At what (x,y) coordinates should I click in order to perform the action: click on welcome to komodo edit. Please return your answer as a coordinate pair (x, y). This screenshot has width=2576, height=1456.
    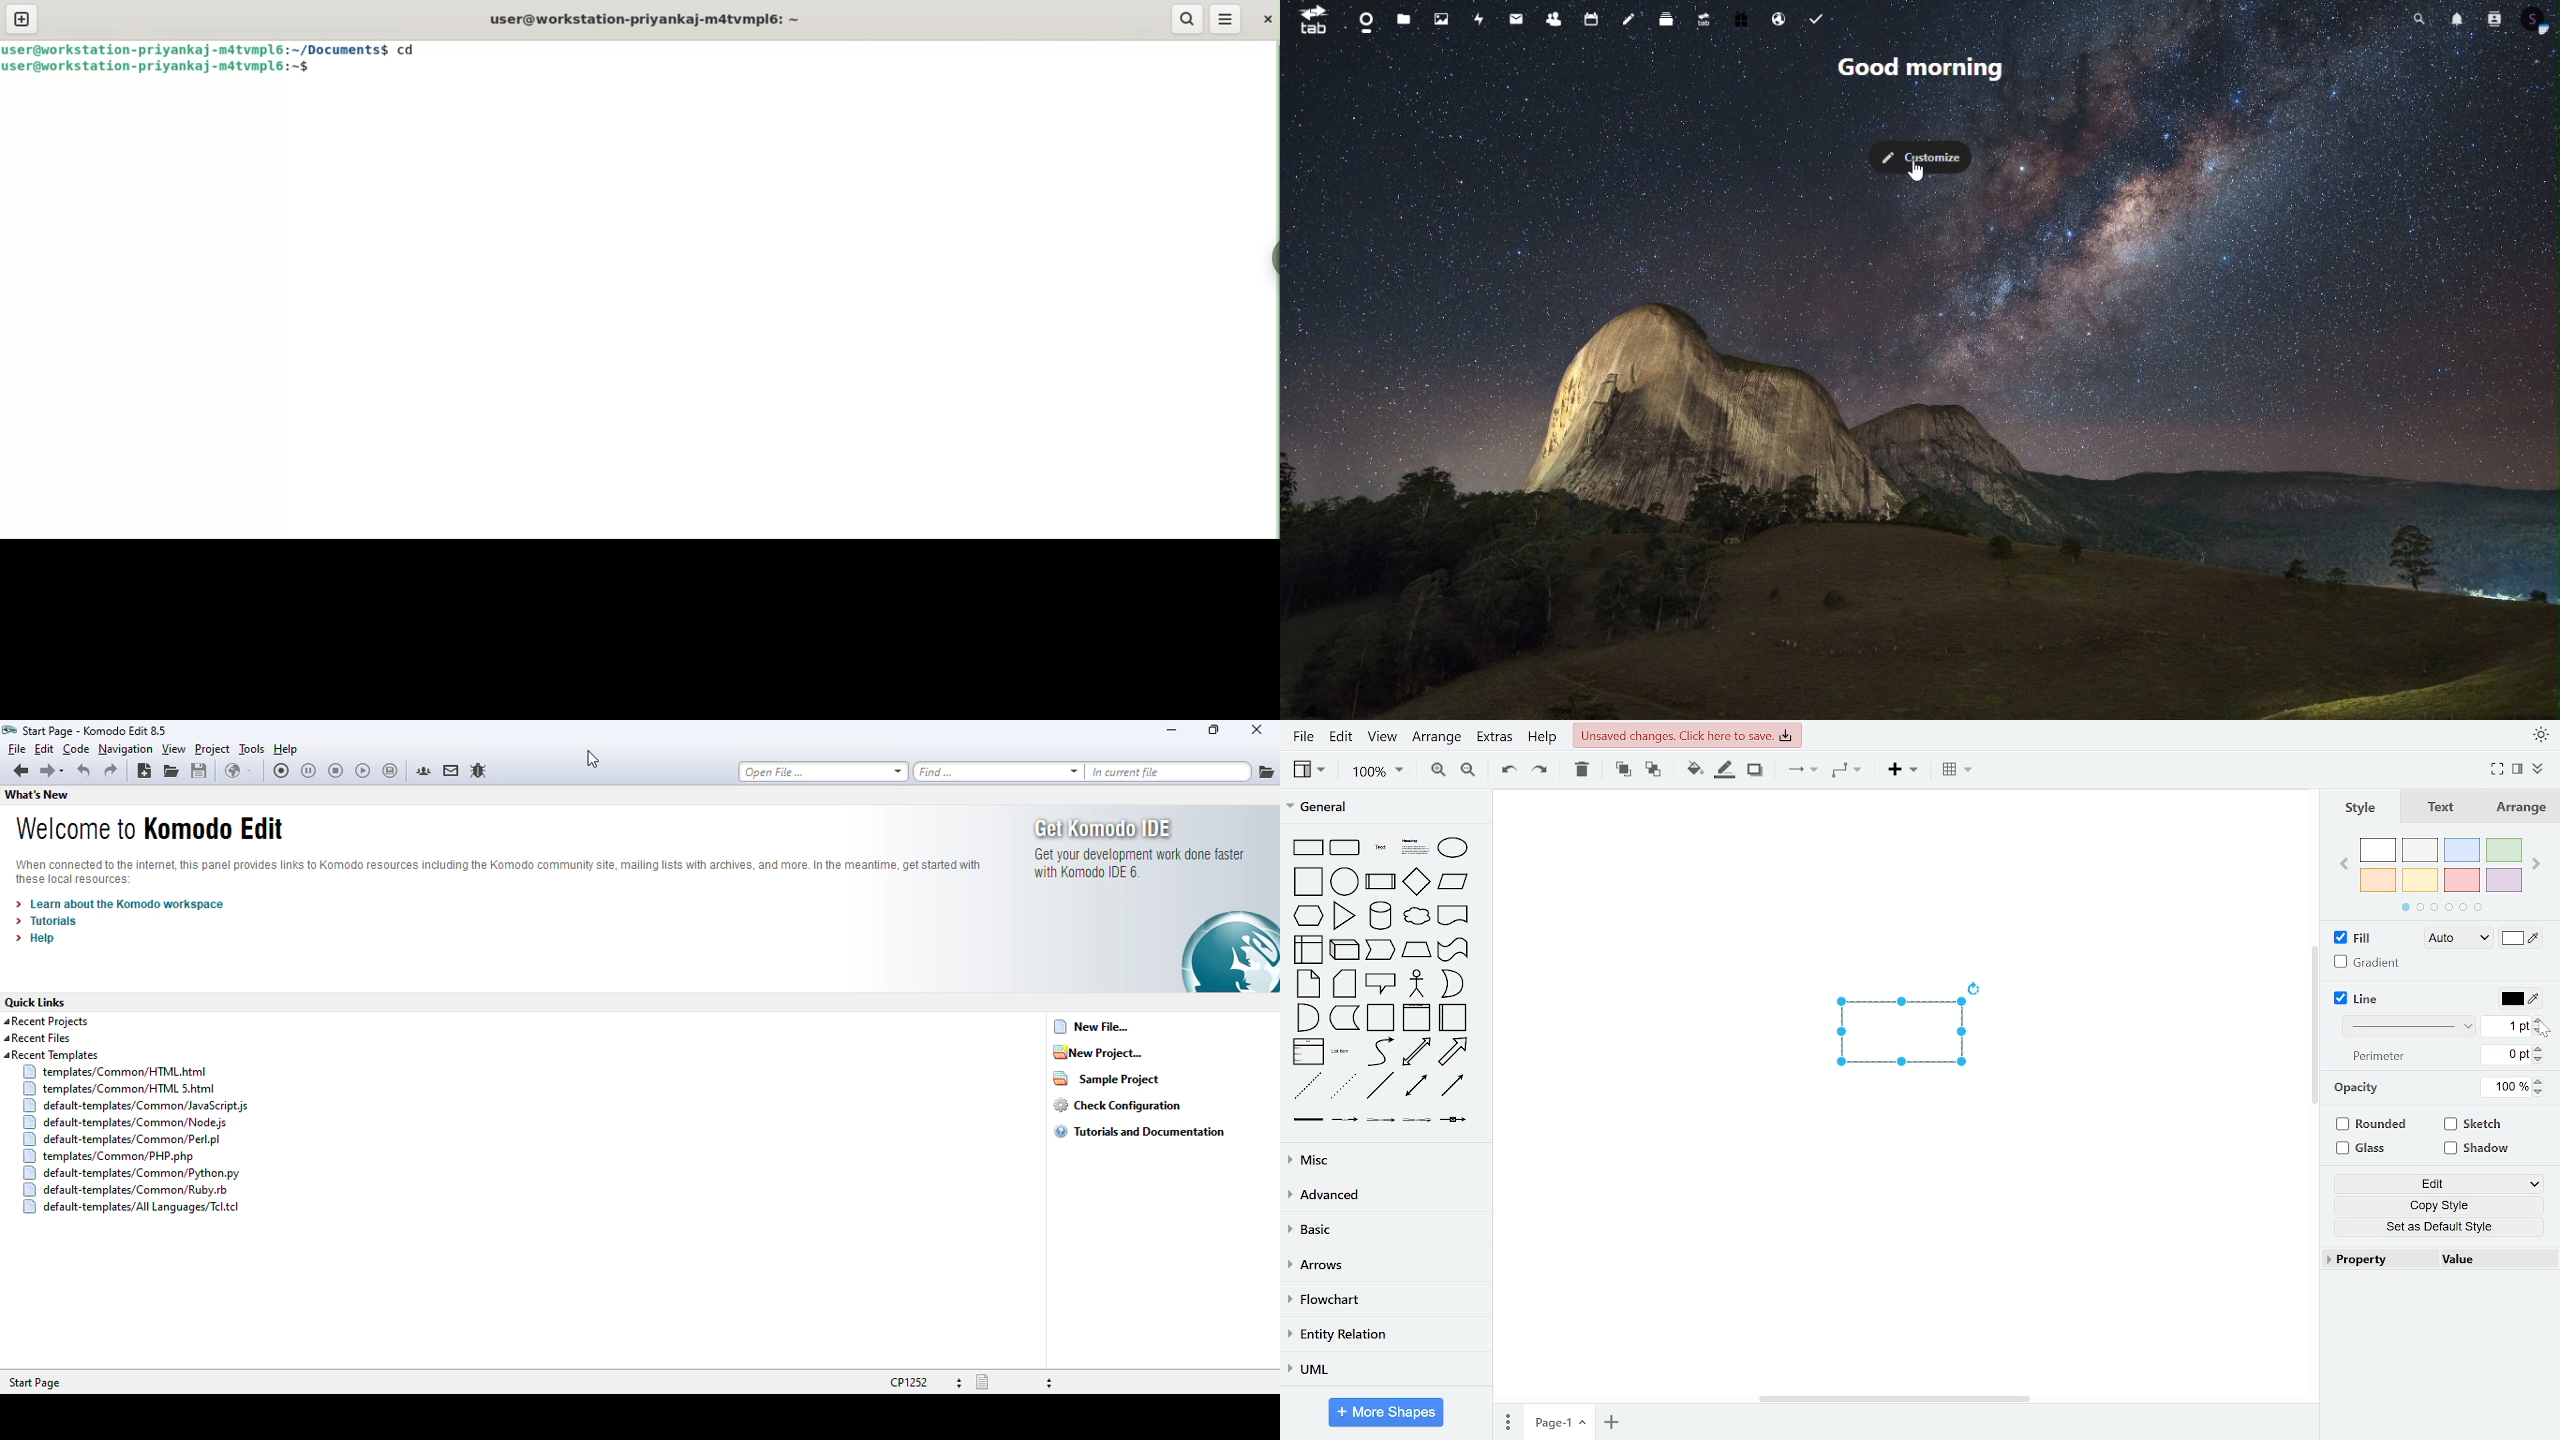
    Looking at the image, I should click on (148, 828).